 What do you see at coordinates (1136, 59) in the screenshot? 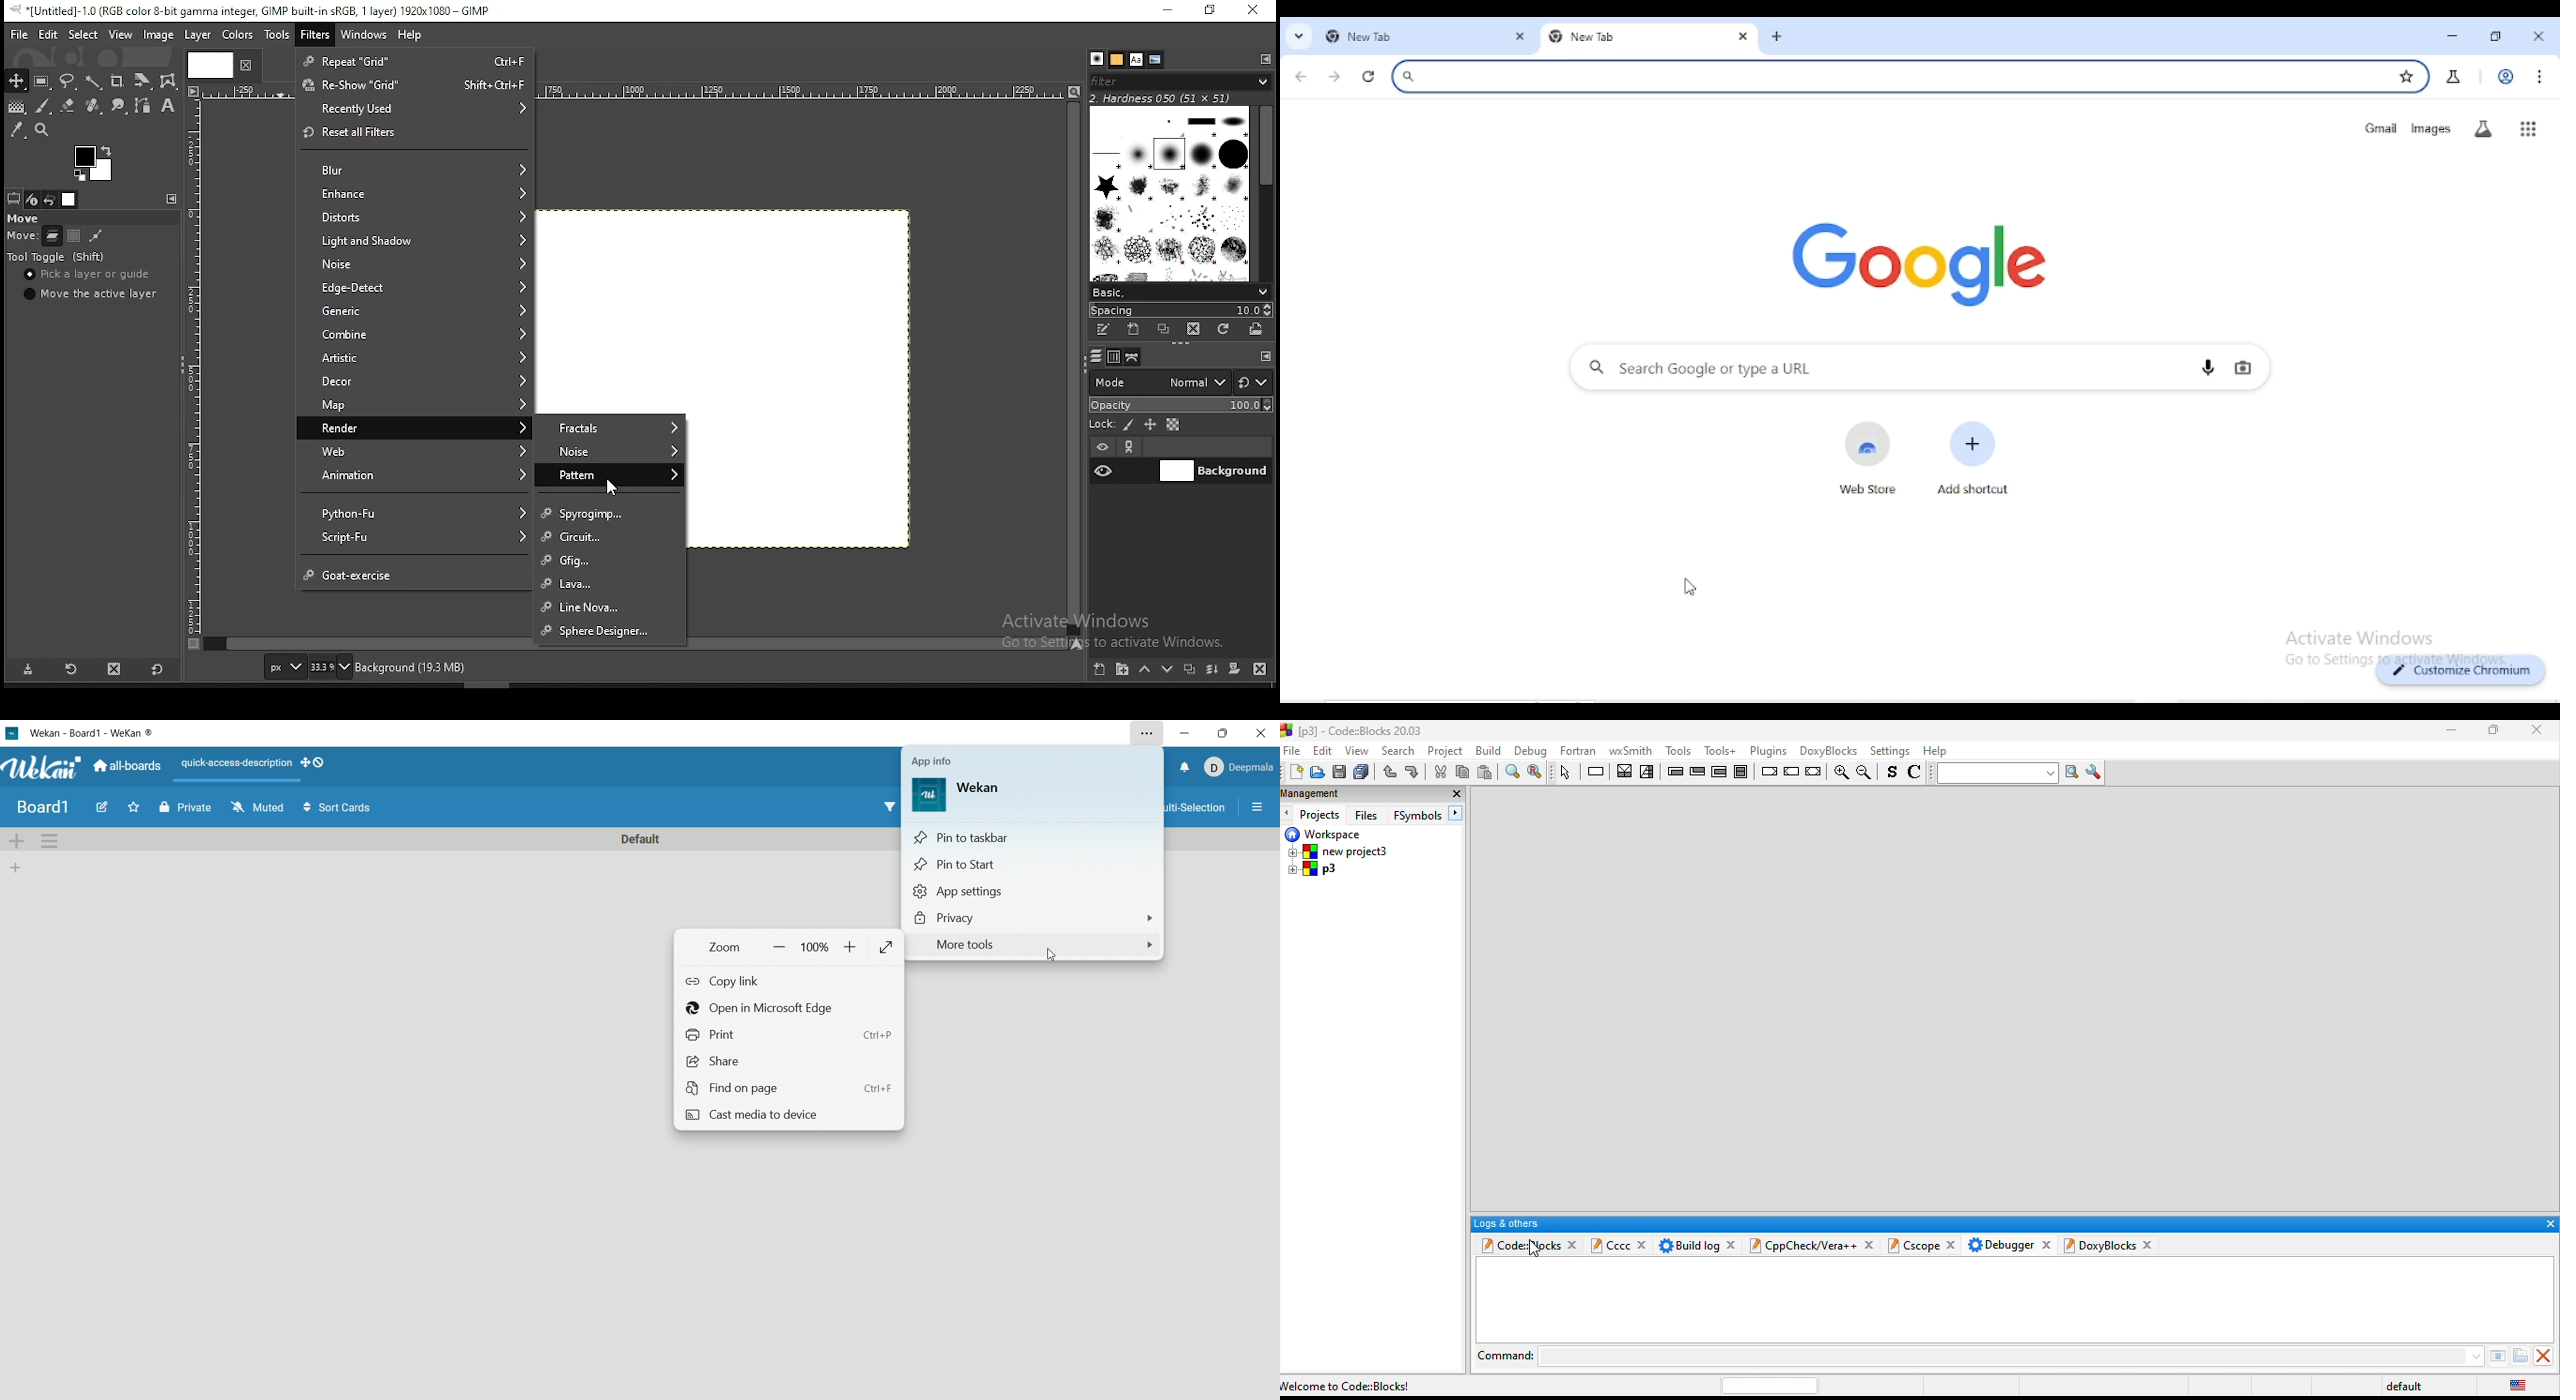
I see `fonts` at bounding box center [1136, 59].